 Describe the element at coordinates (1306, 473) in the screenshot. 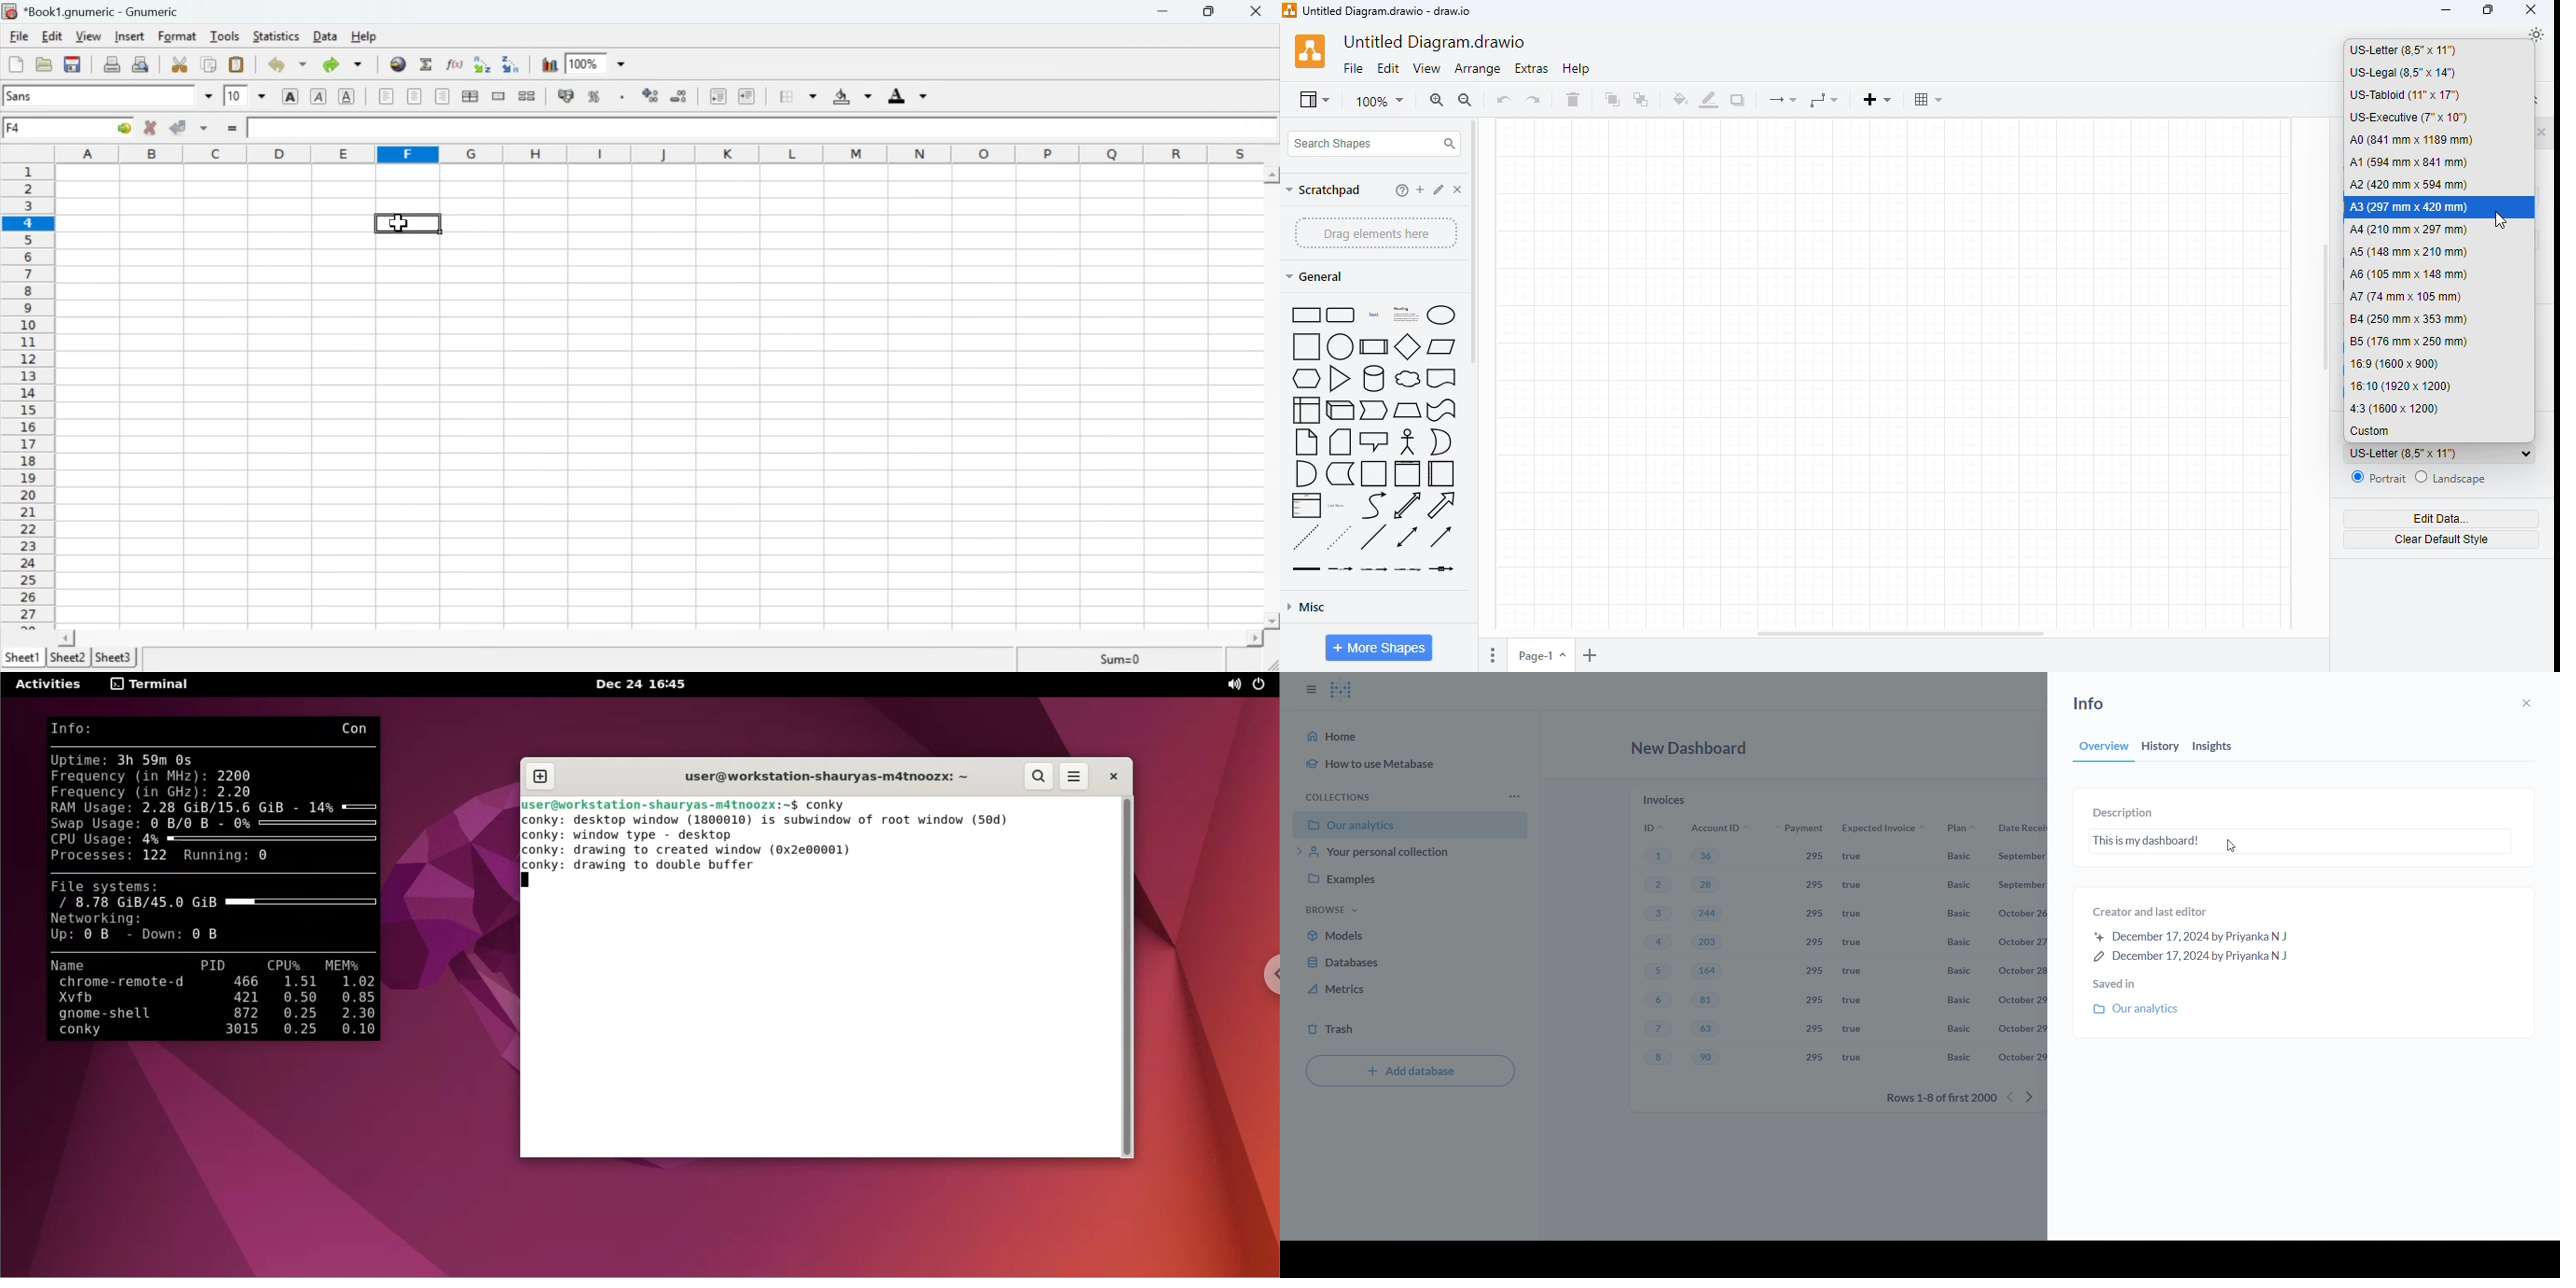

I see `and` at that location.